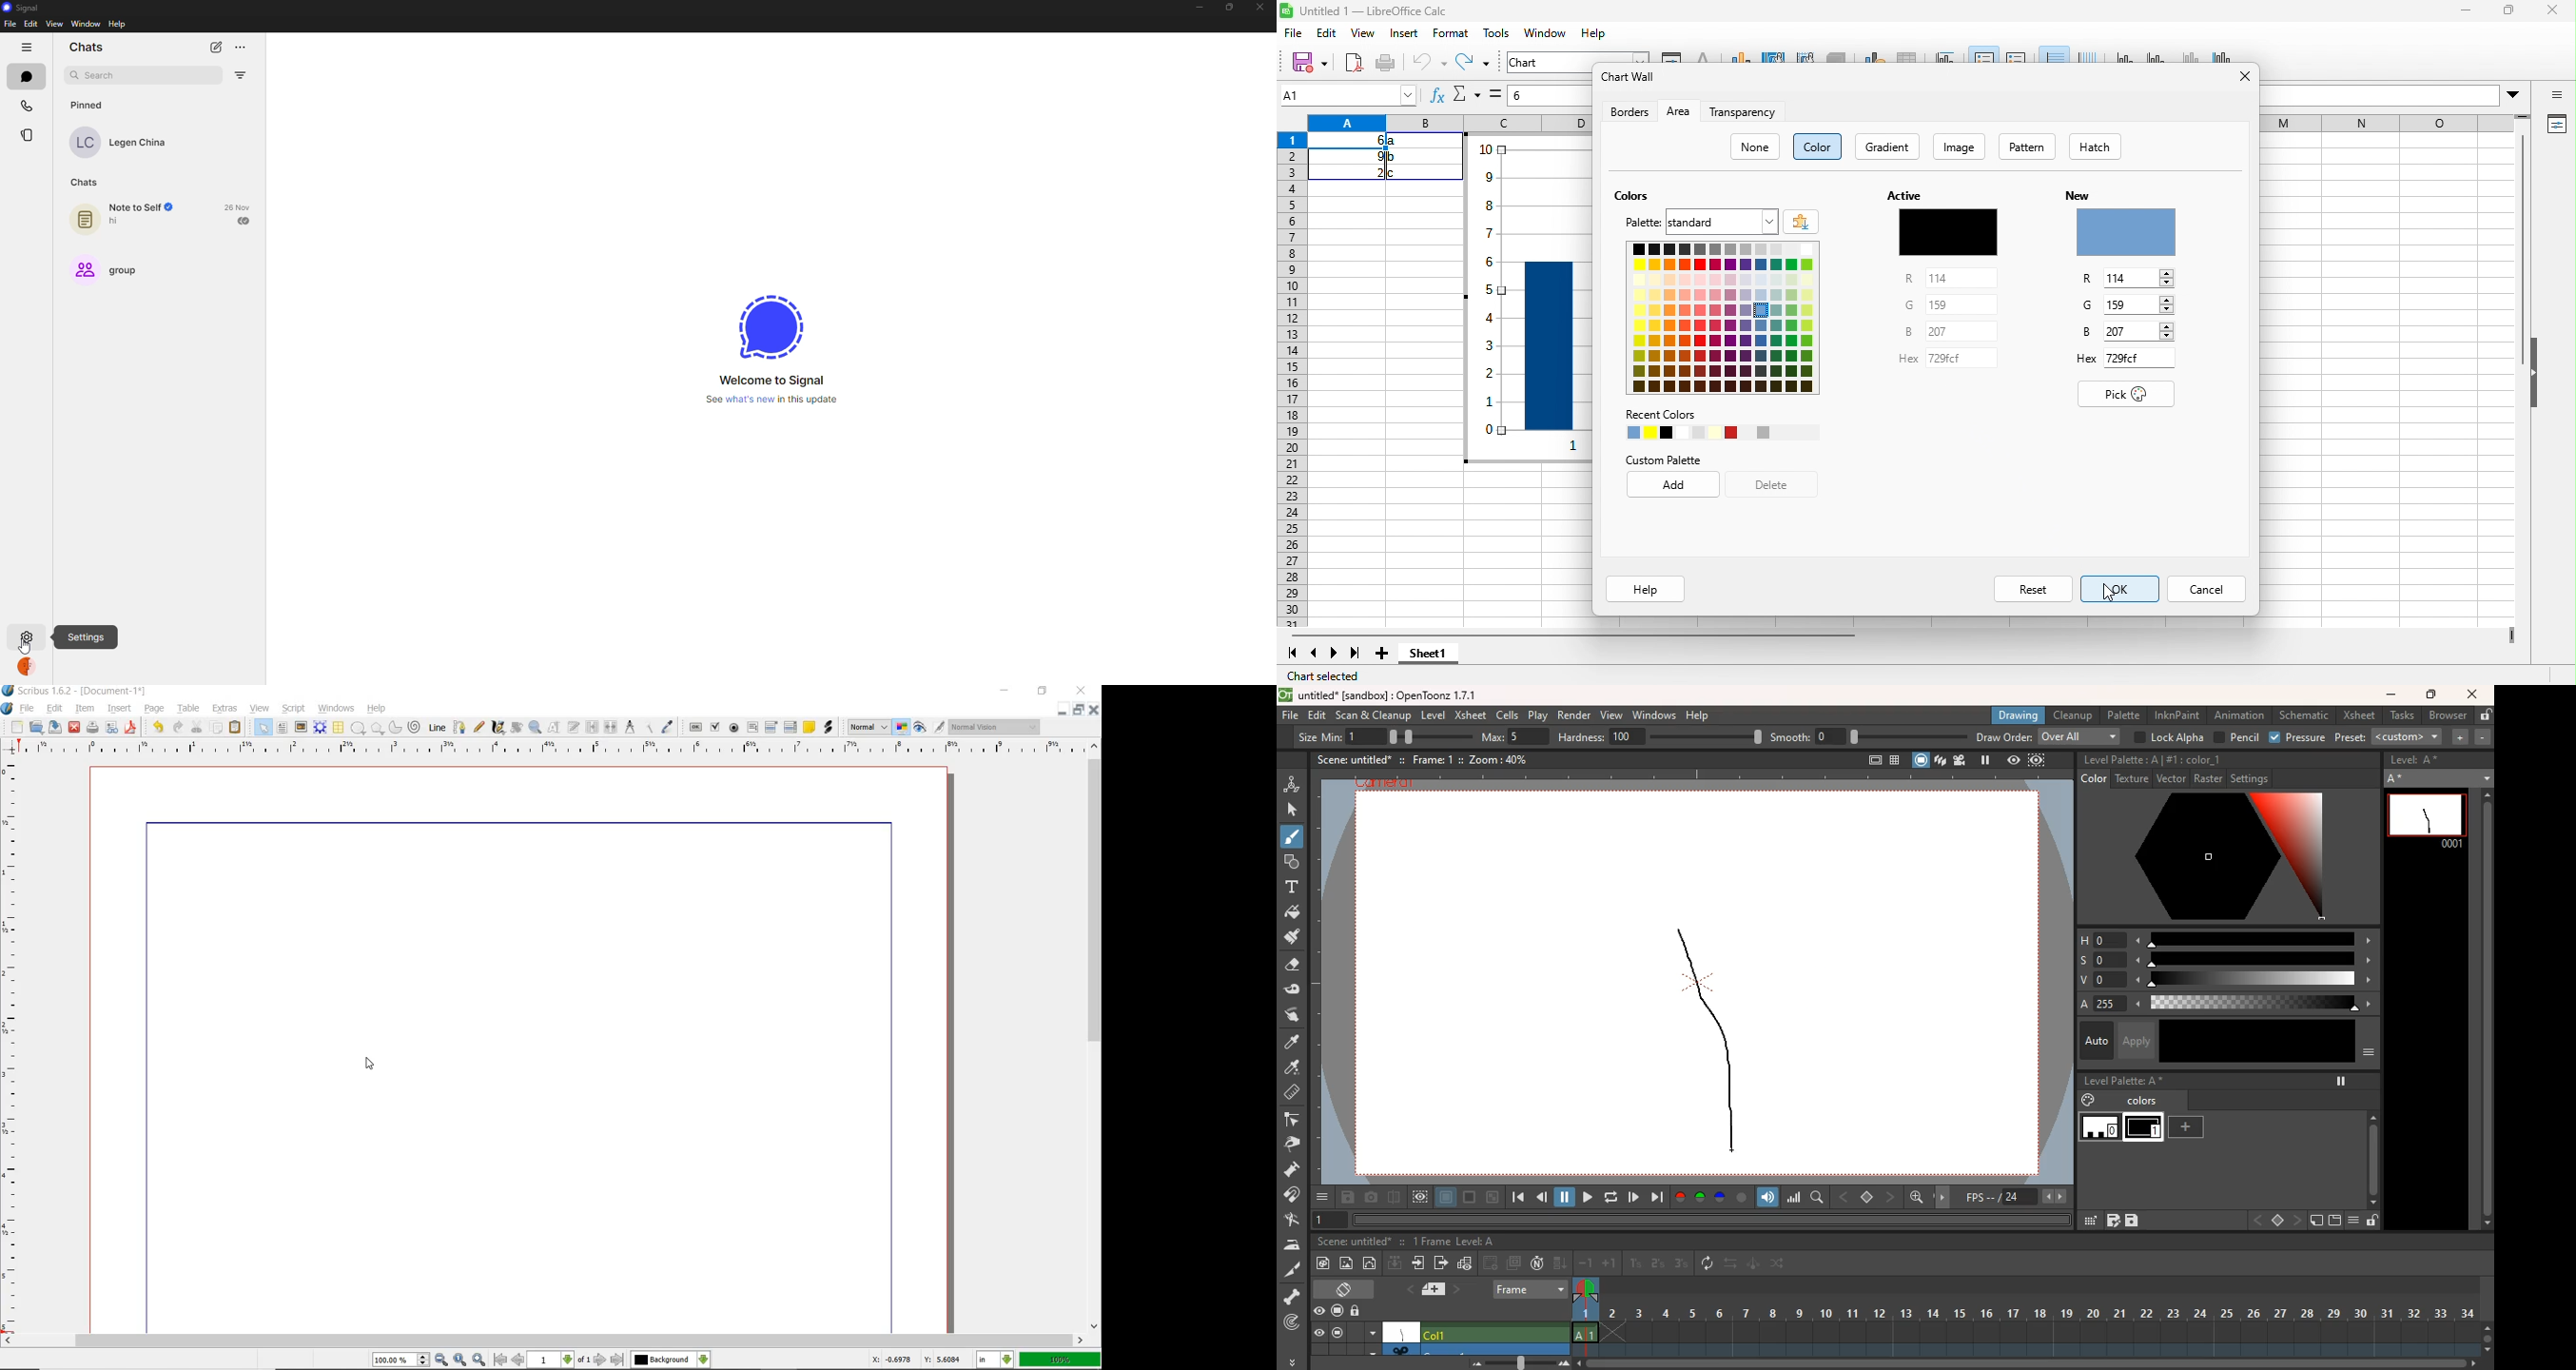  Describe the element at coordinates (1096, 1034) in the screenshot. I see `SCROLLBAR` at that location.